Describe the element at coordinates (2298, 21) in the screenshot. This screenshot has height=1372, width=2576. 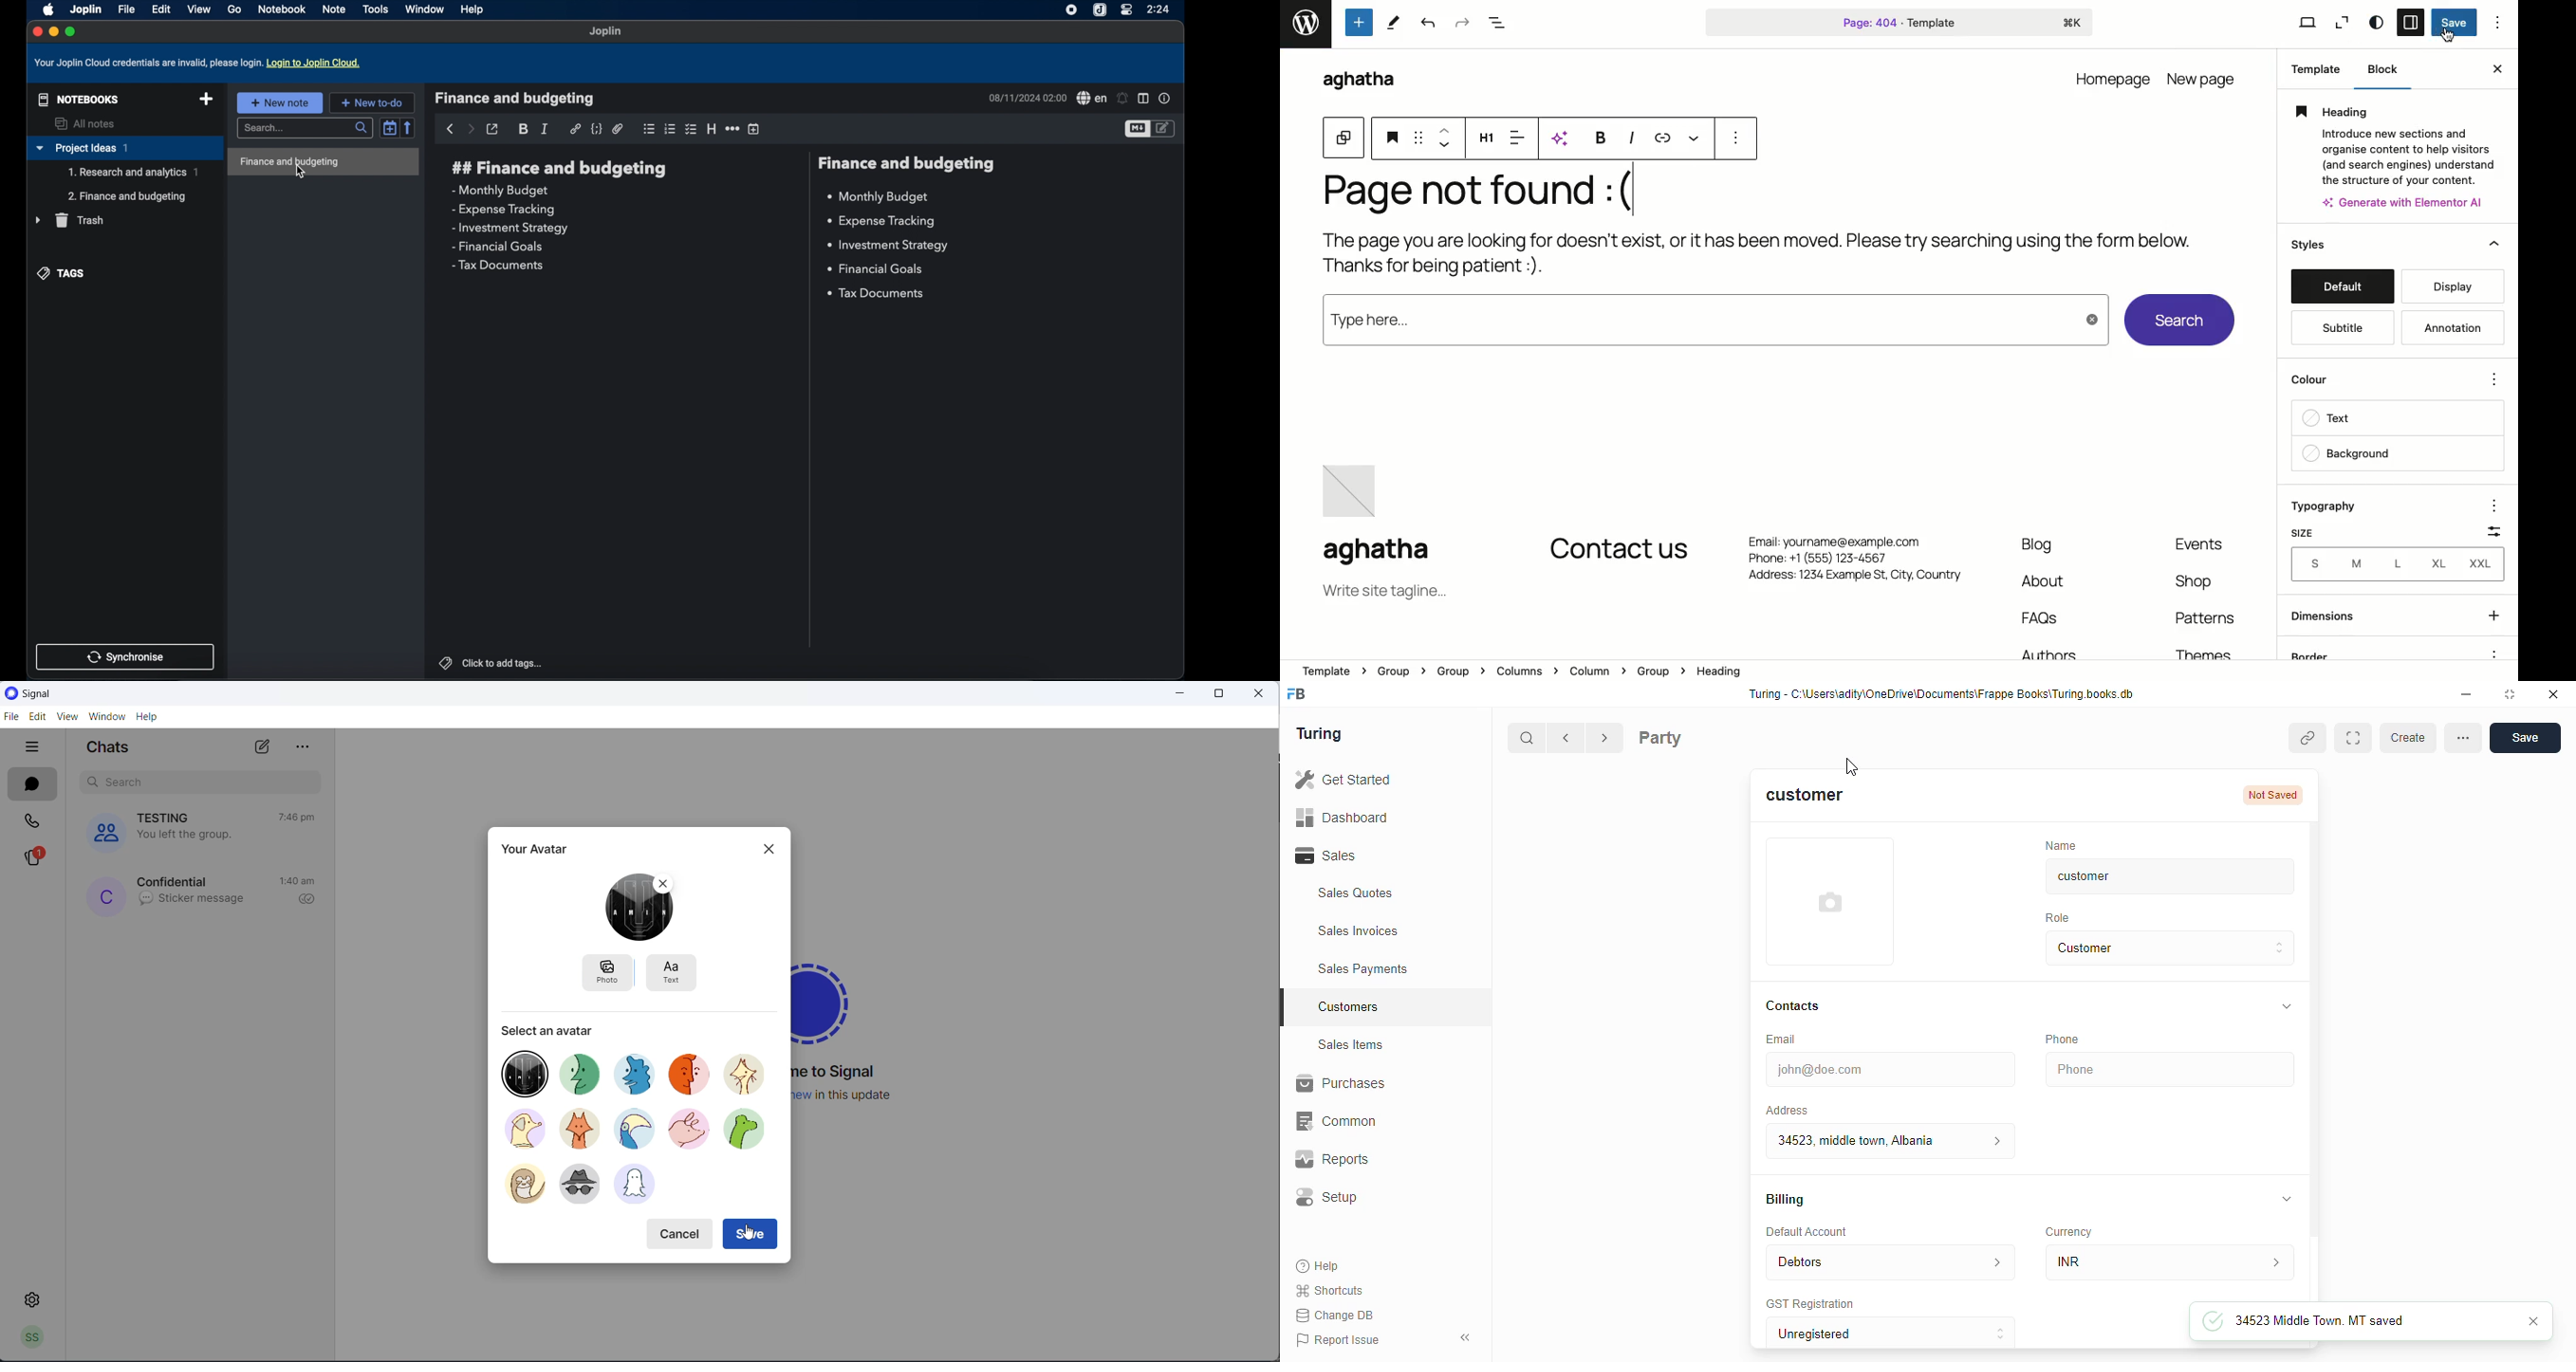
I see `View` at that location.